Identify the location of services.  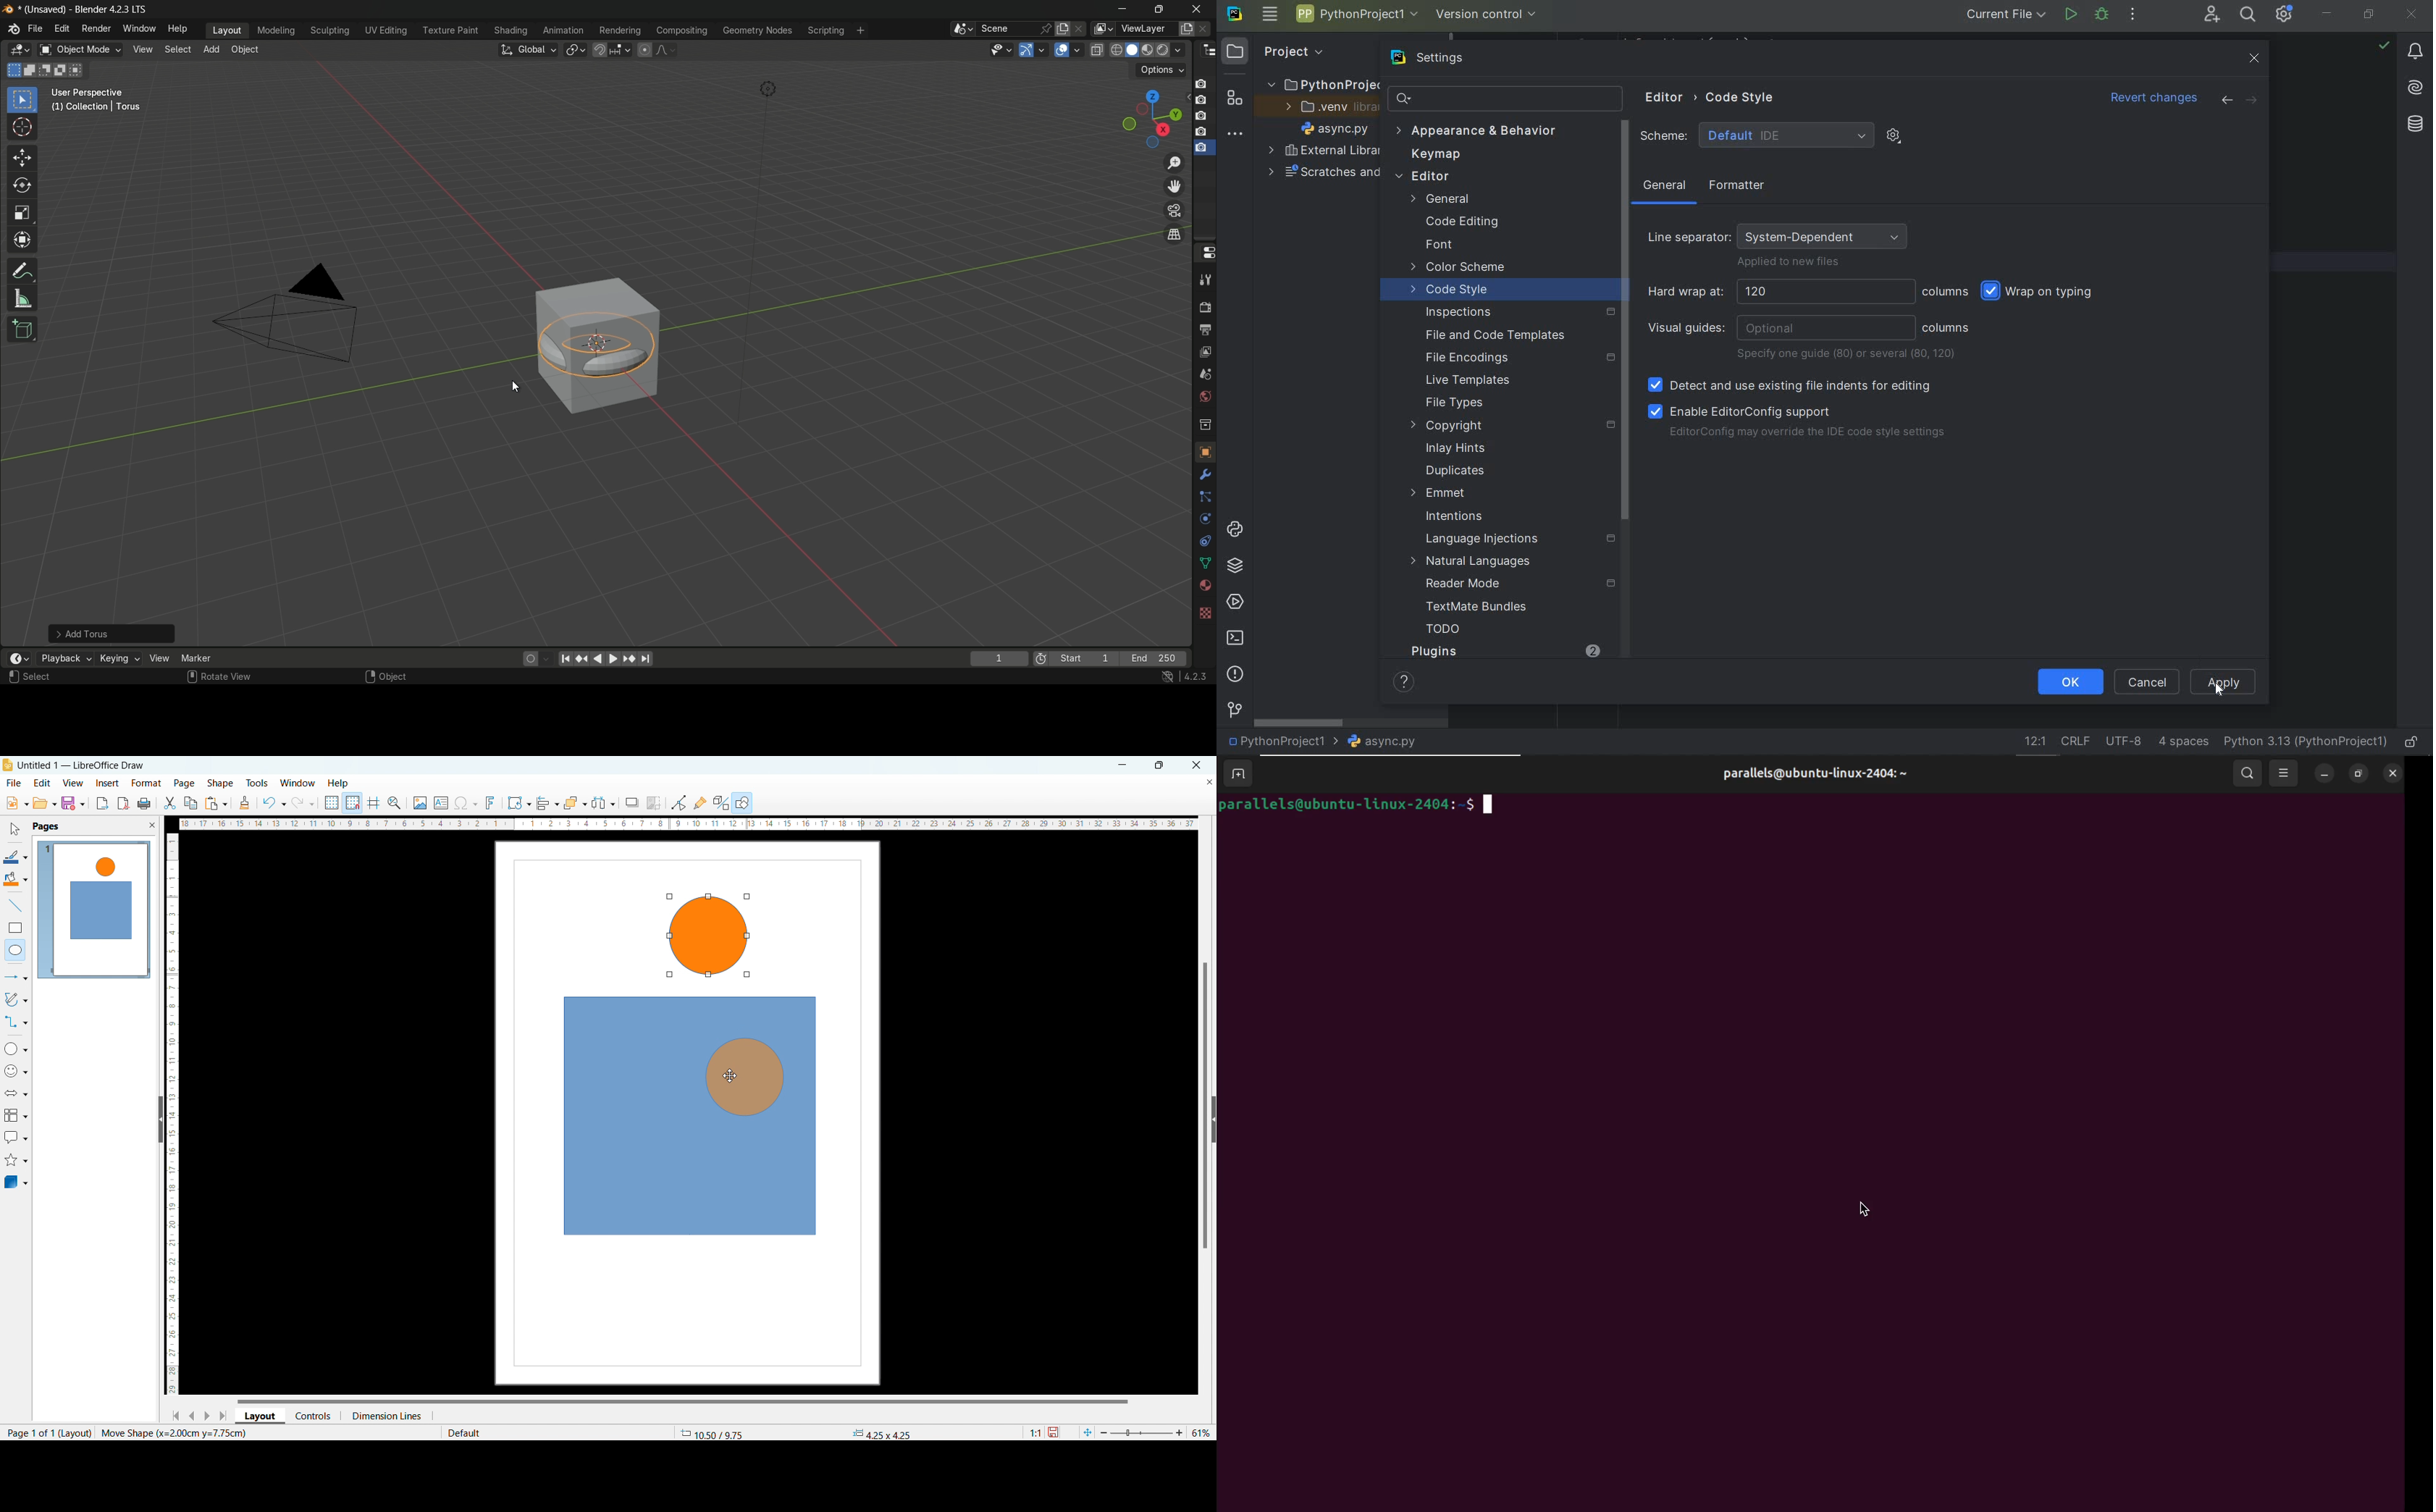
(1234, 602).